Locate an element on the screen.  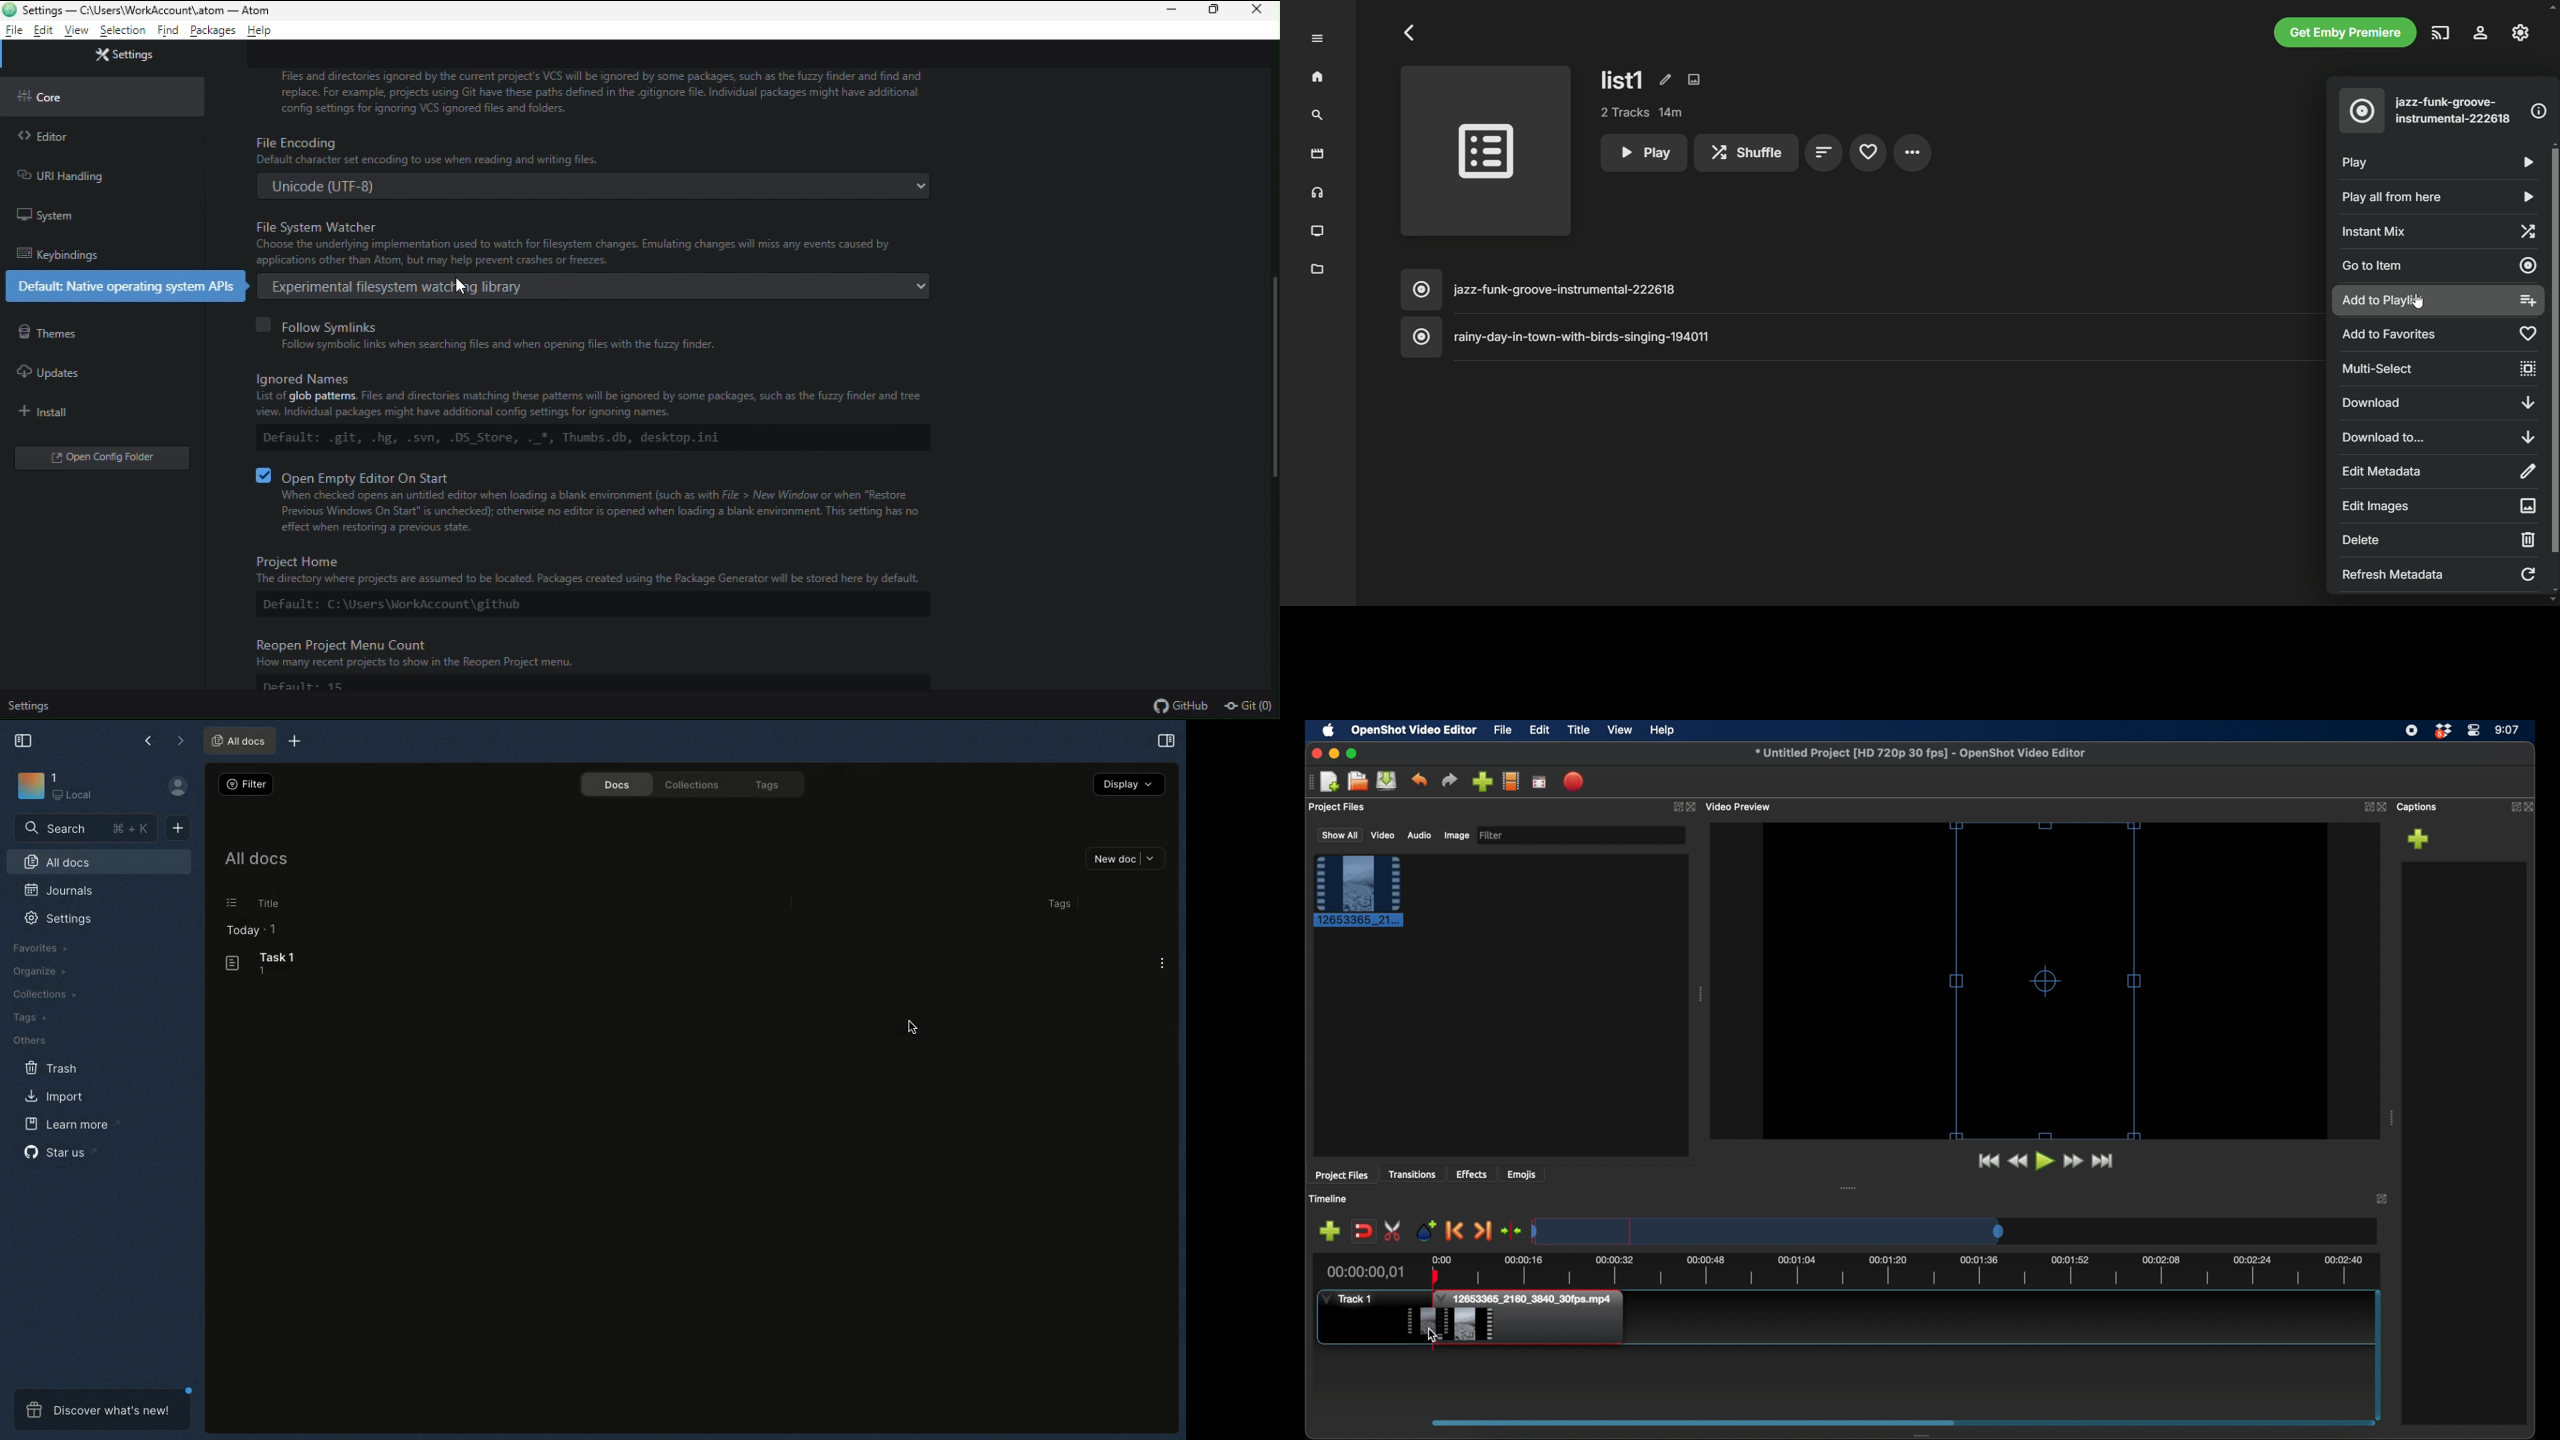
project files is located at coordinates (1338, 807).